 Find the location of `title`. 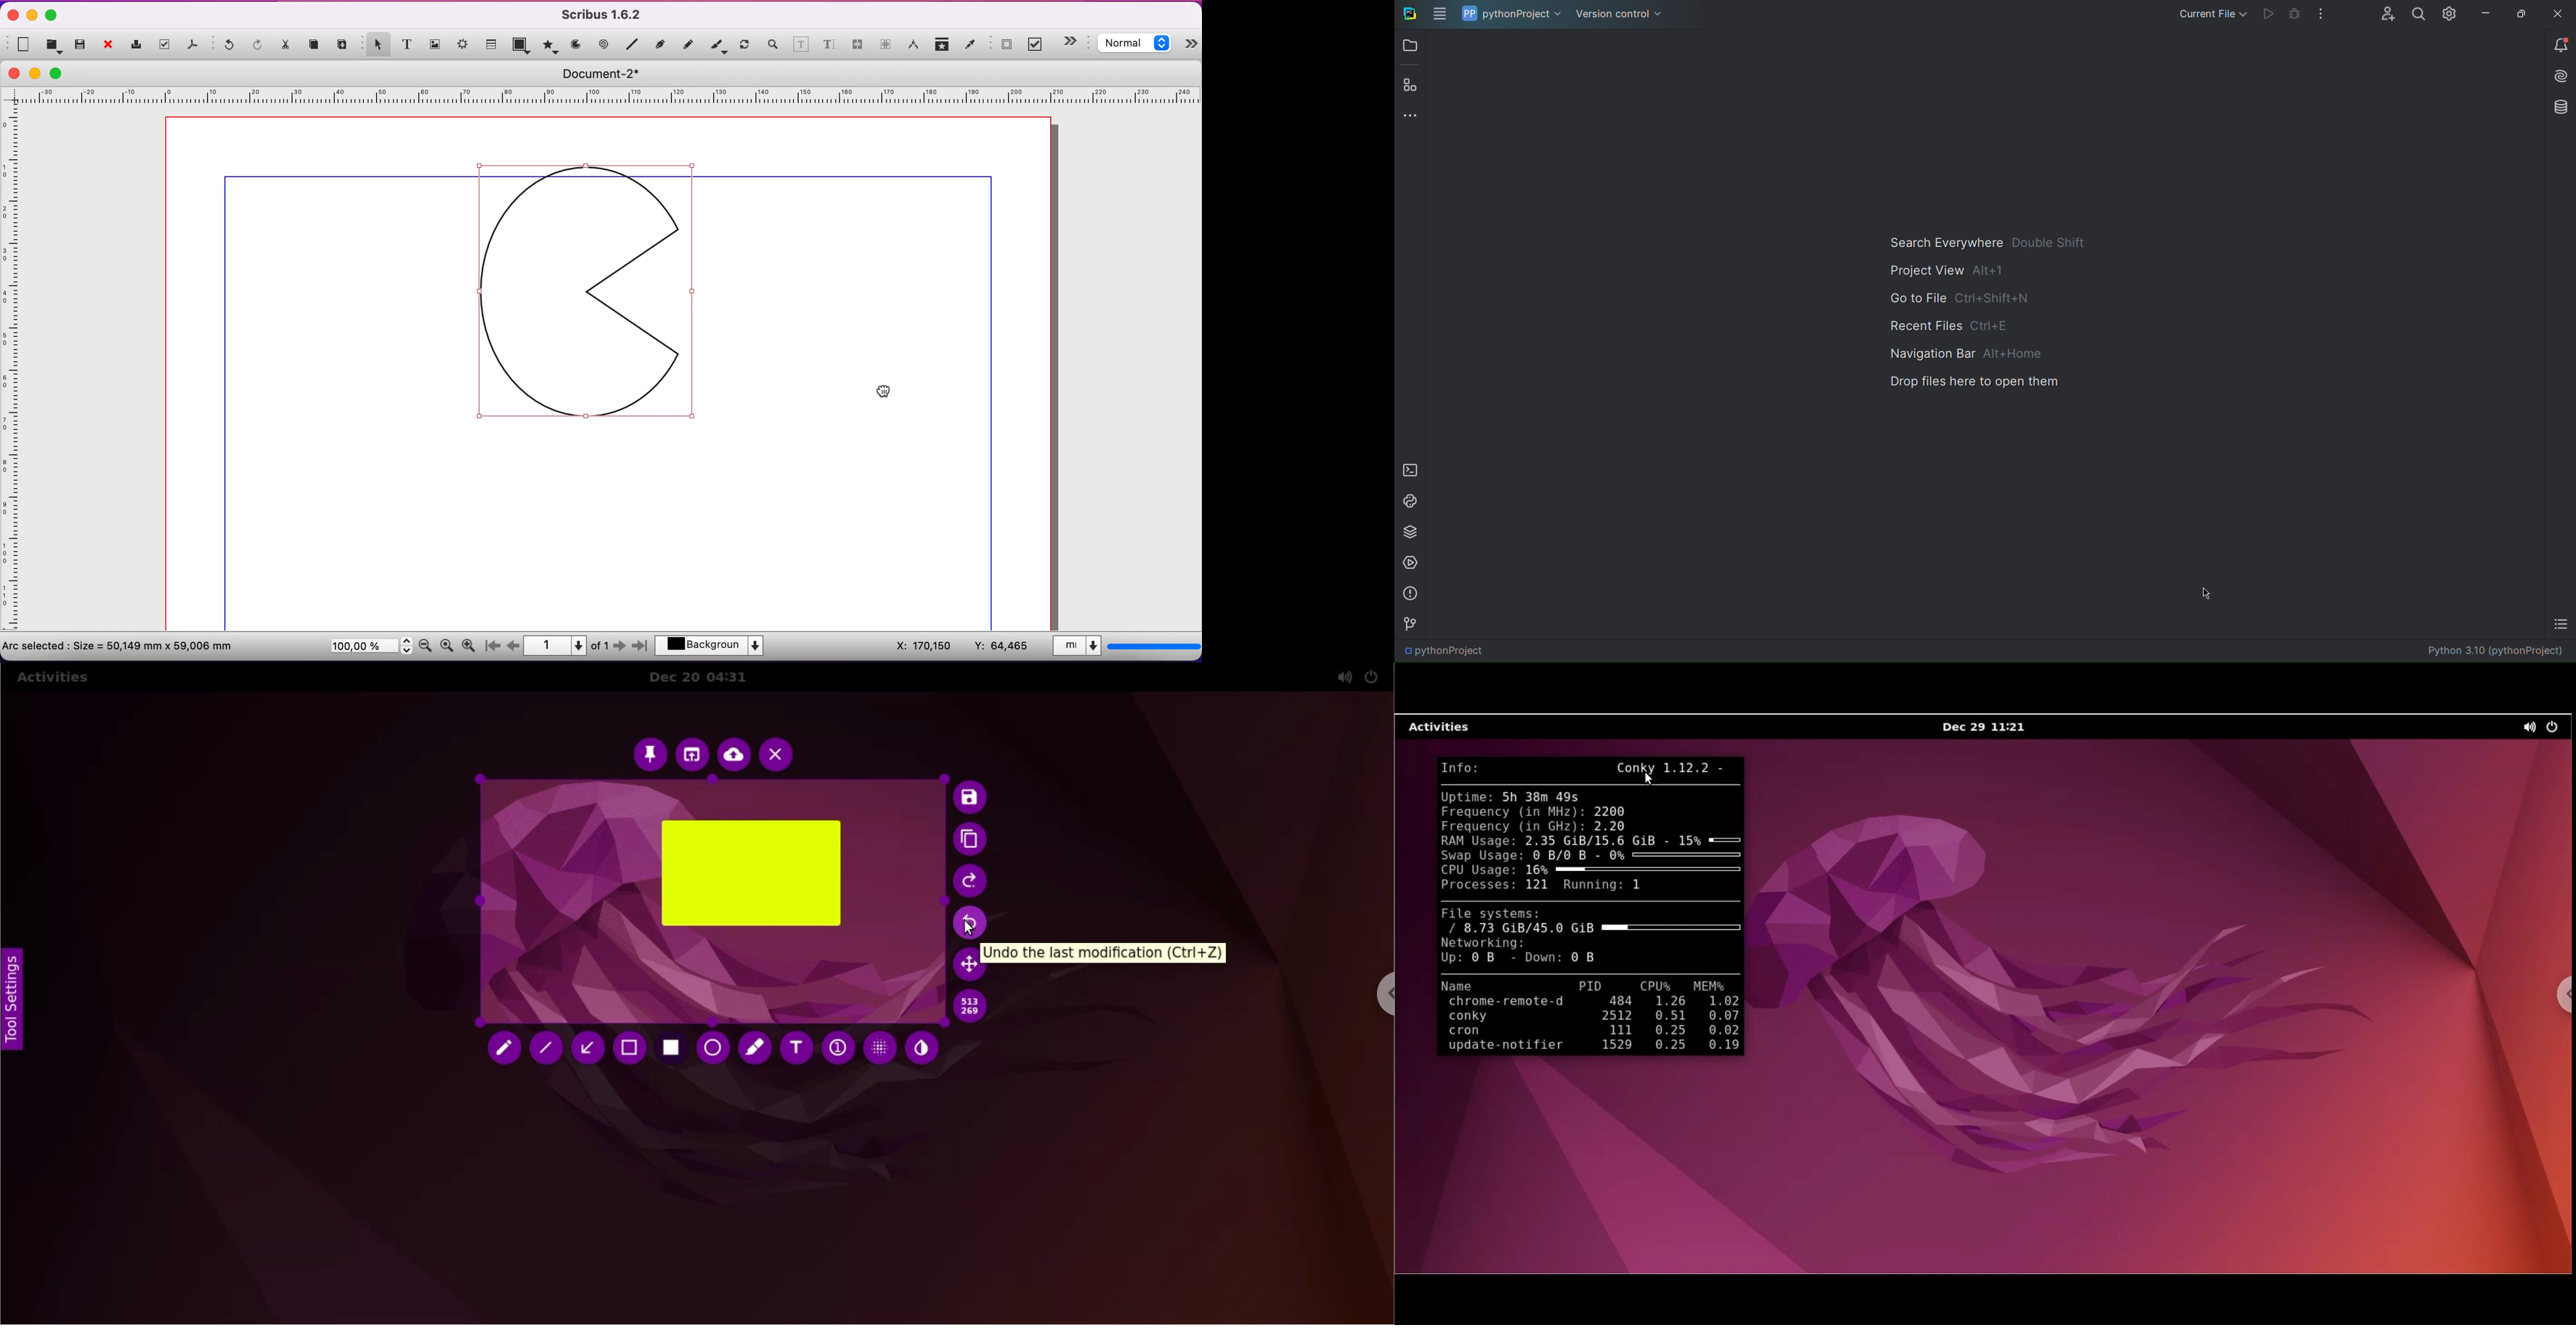

title is located at coordinates (607, 74).